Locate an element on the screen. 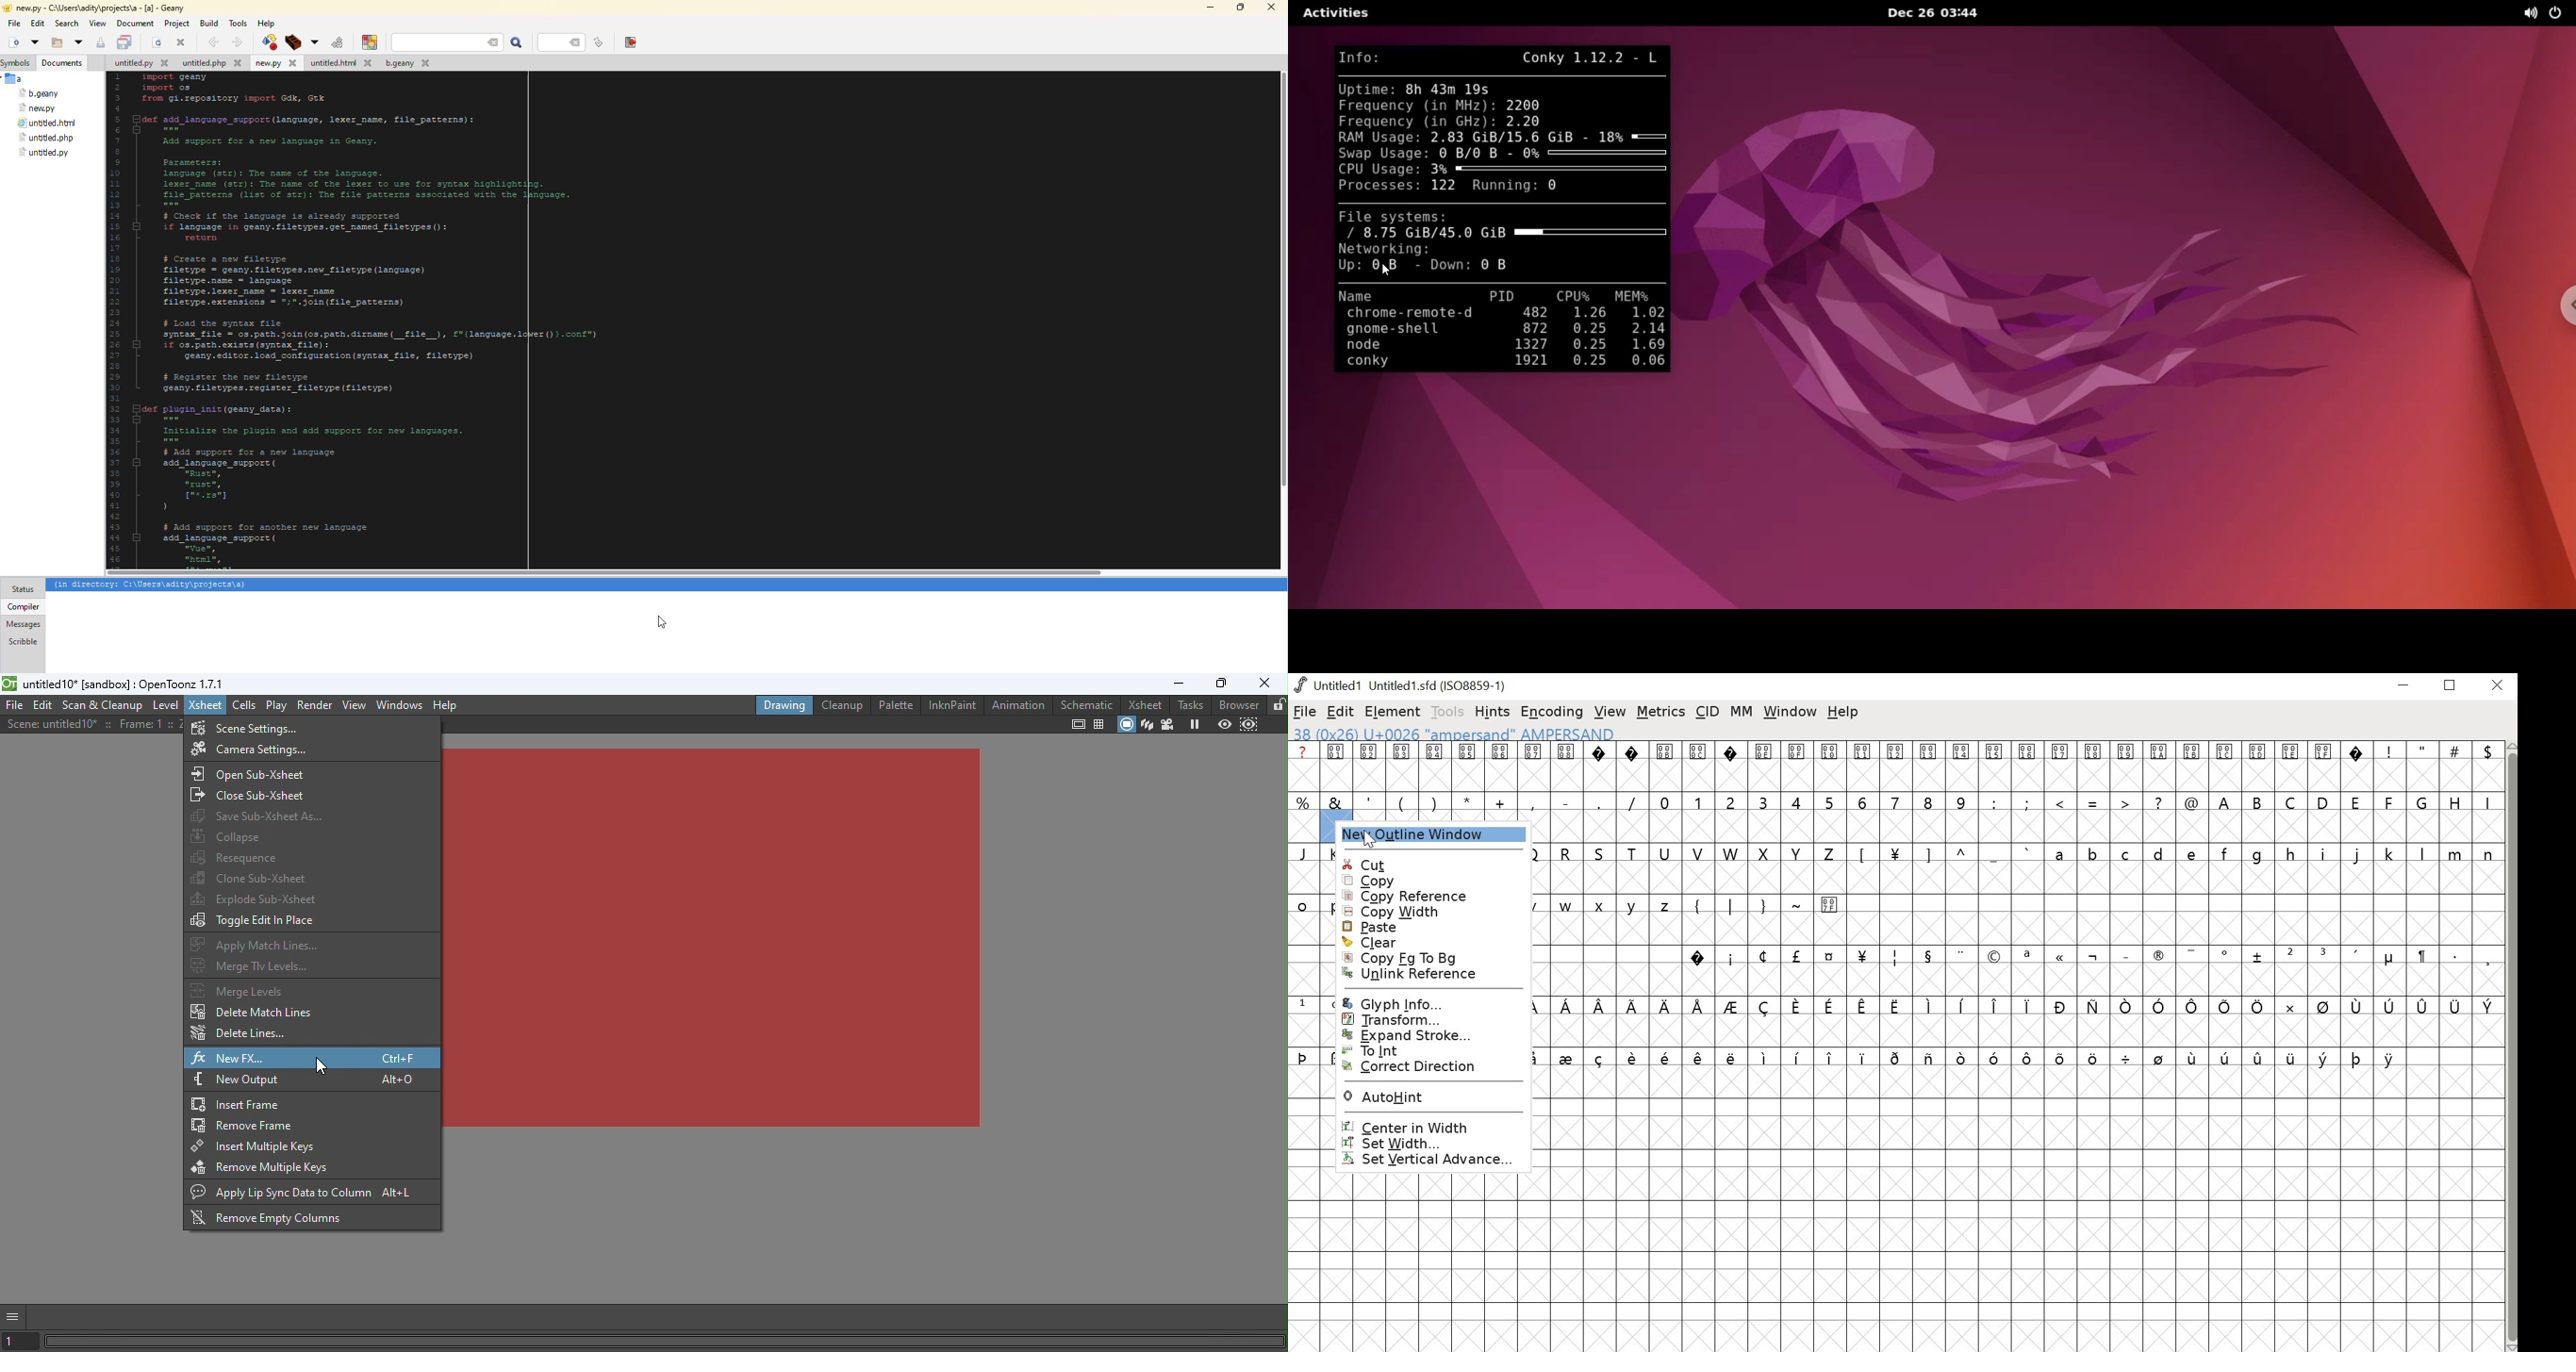  > is located at coordinates (2126, 801).